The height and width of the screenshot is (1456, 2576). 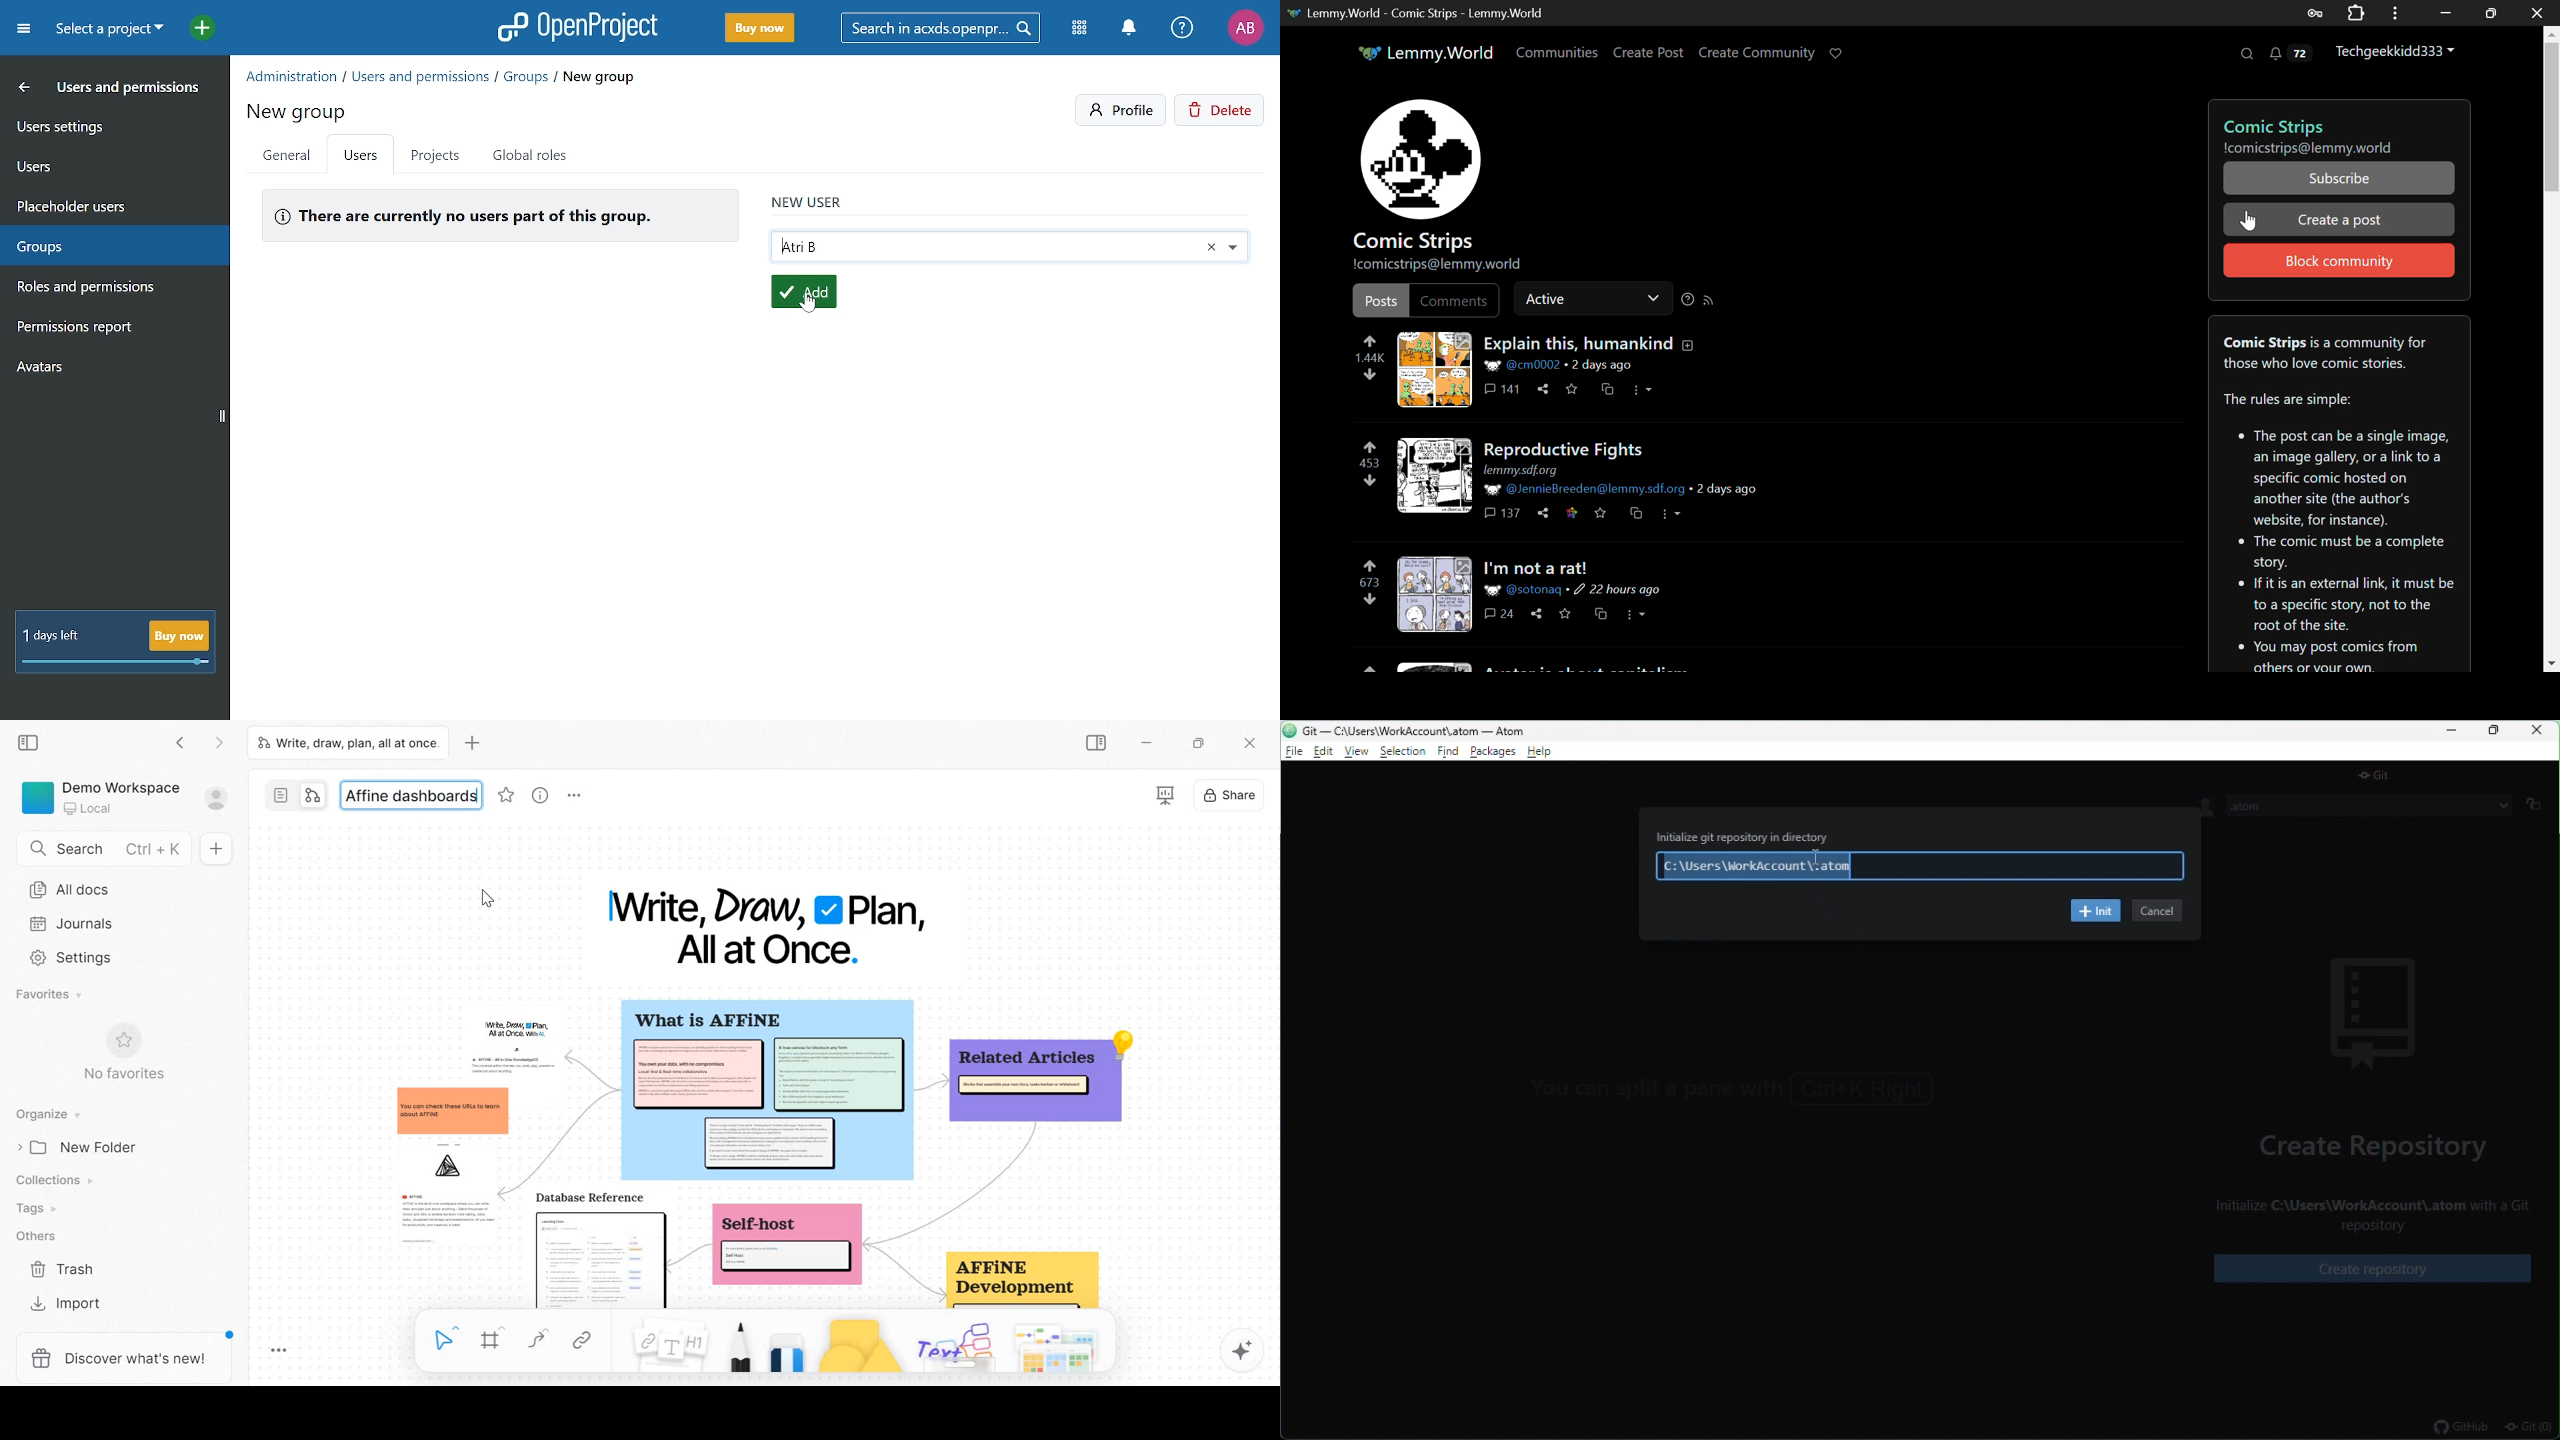 What do you see at coordinates (62, 1267) in the screenshot?
I see `Trash` at bounding box center [62, 1267].